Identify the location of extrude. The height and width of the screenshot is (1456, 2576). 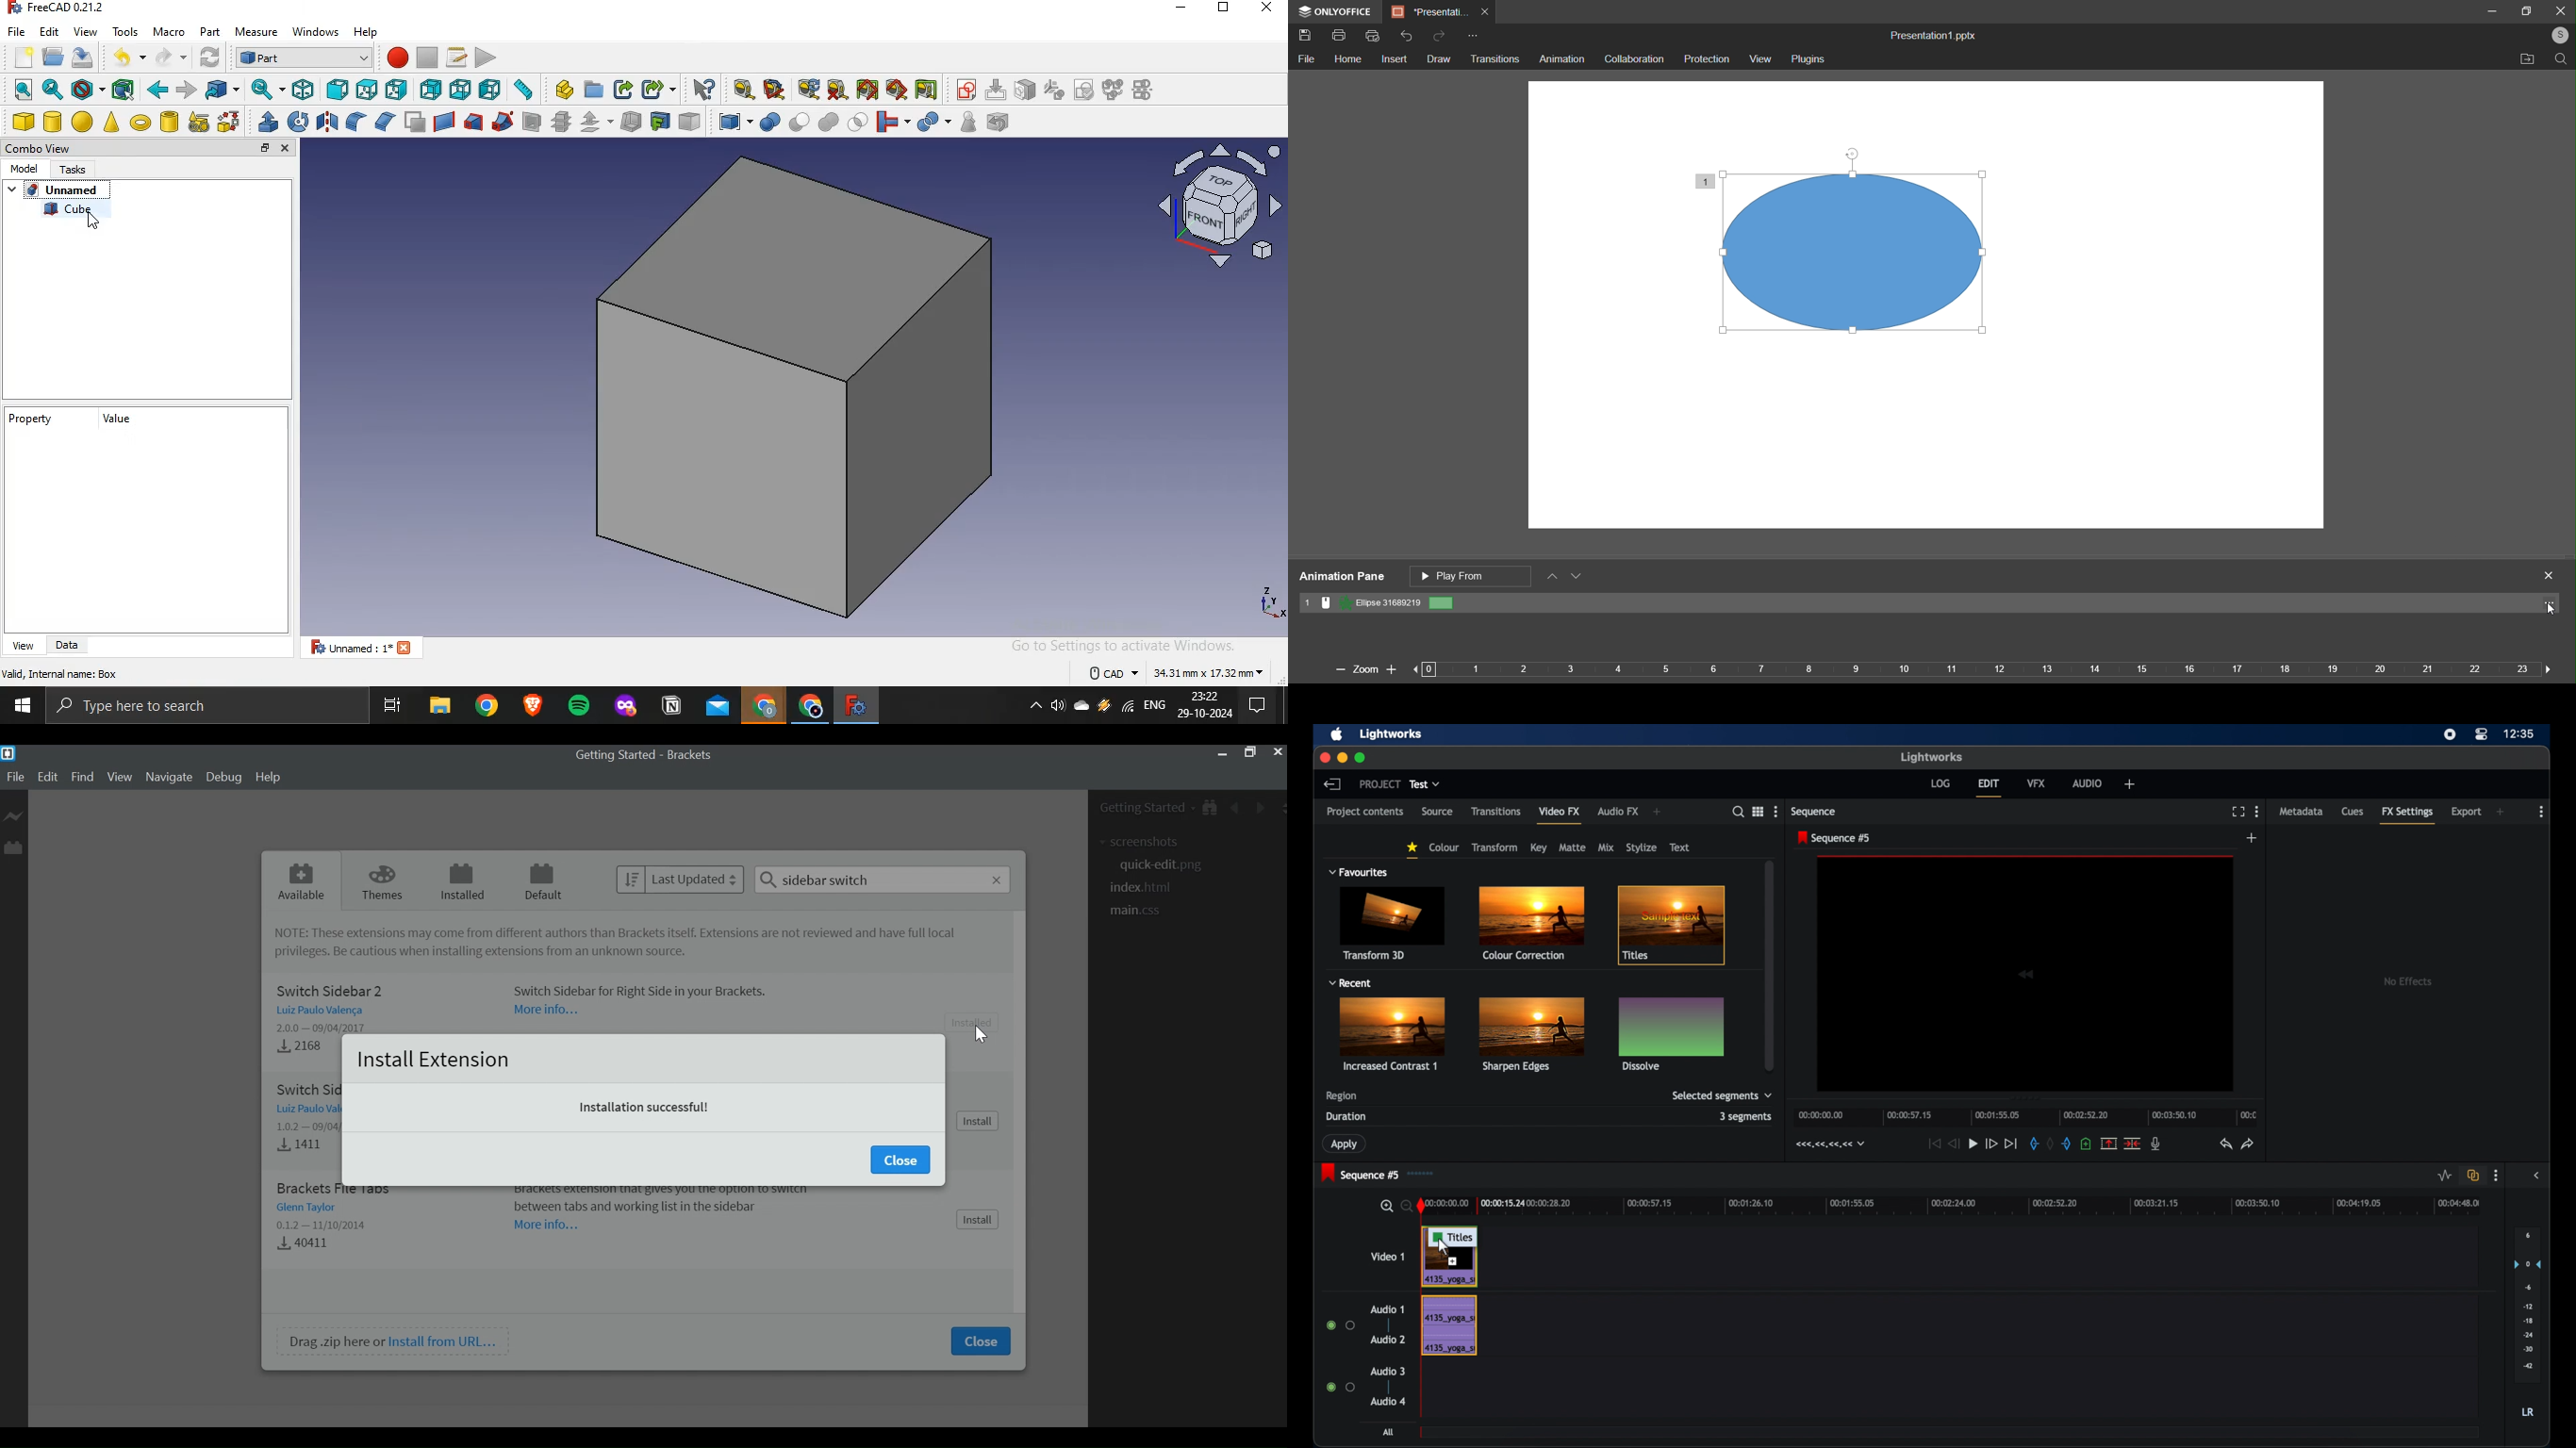
(268, 122).